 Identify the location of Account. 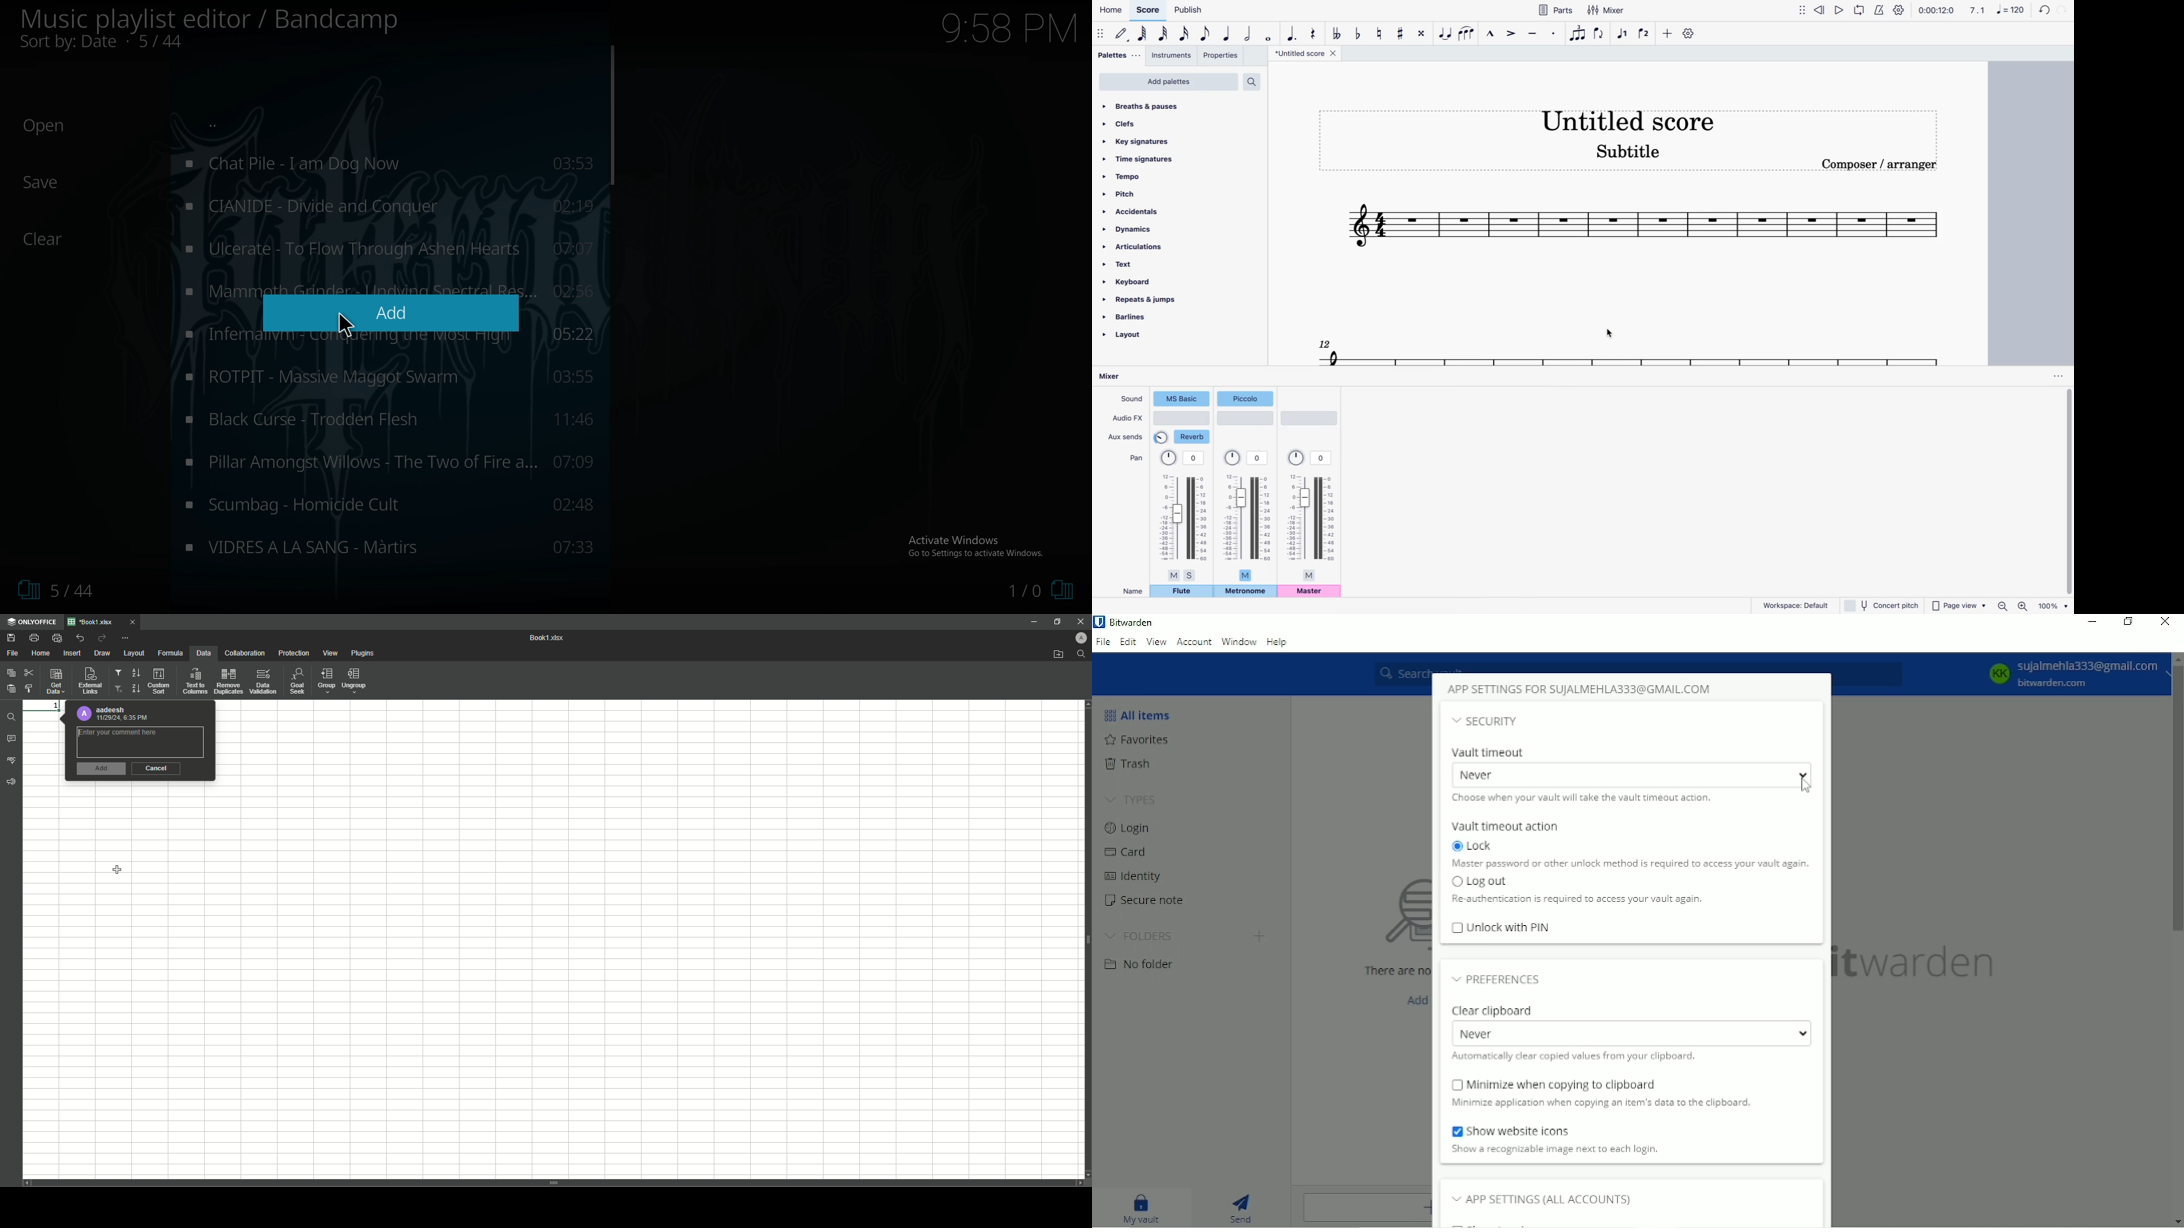
(1195, 642).